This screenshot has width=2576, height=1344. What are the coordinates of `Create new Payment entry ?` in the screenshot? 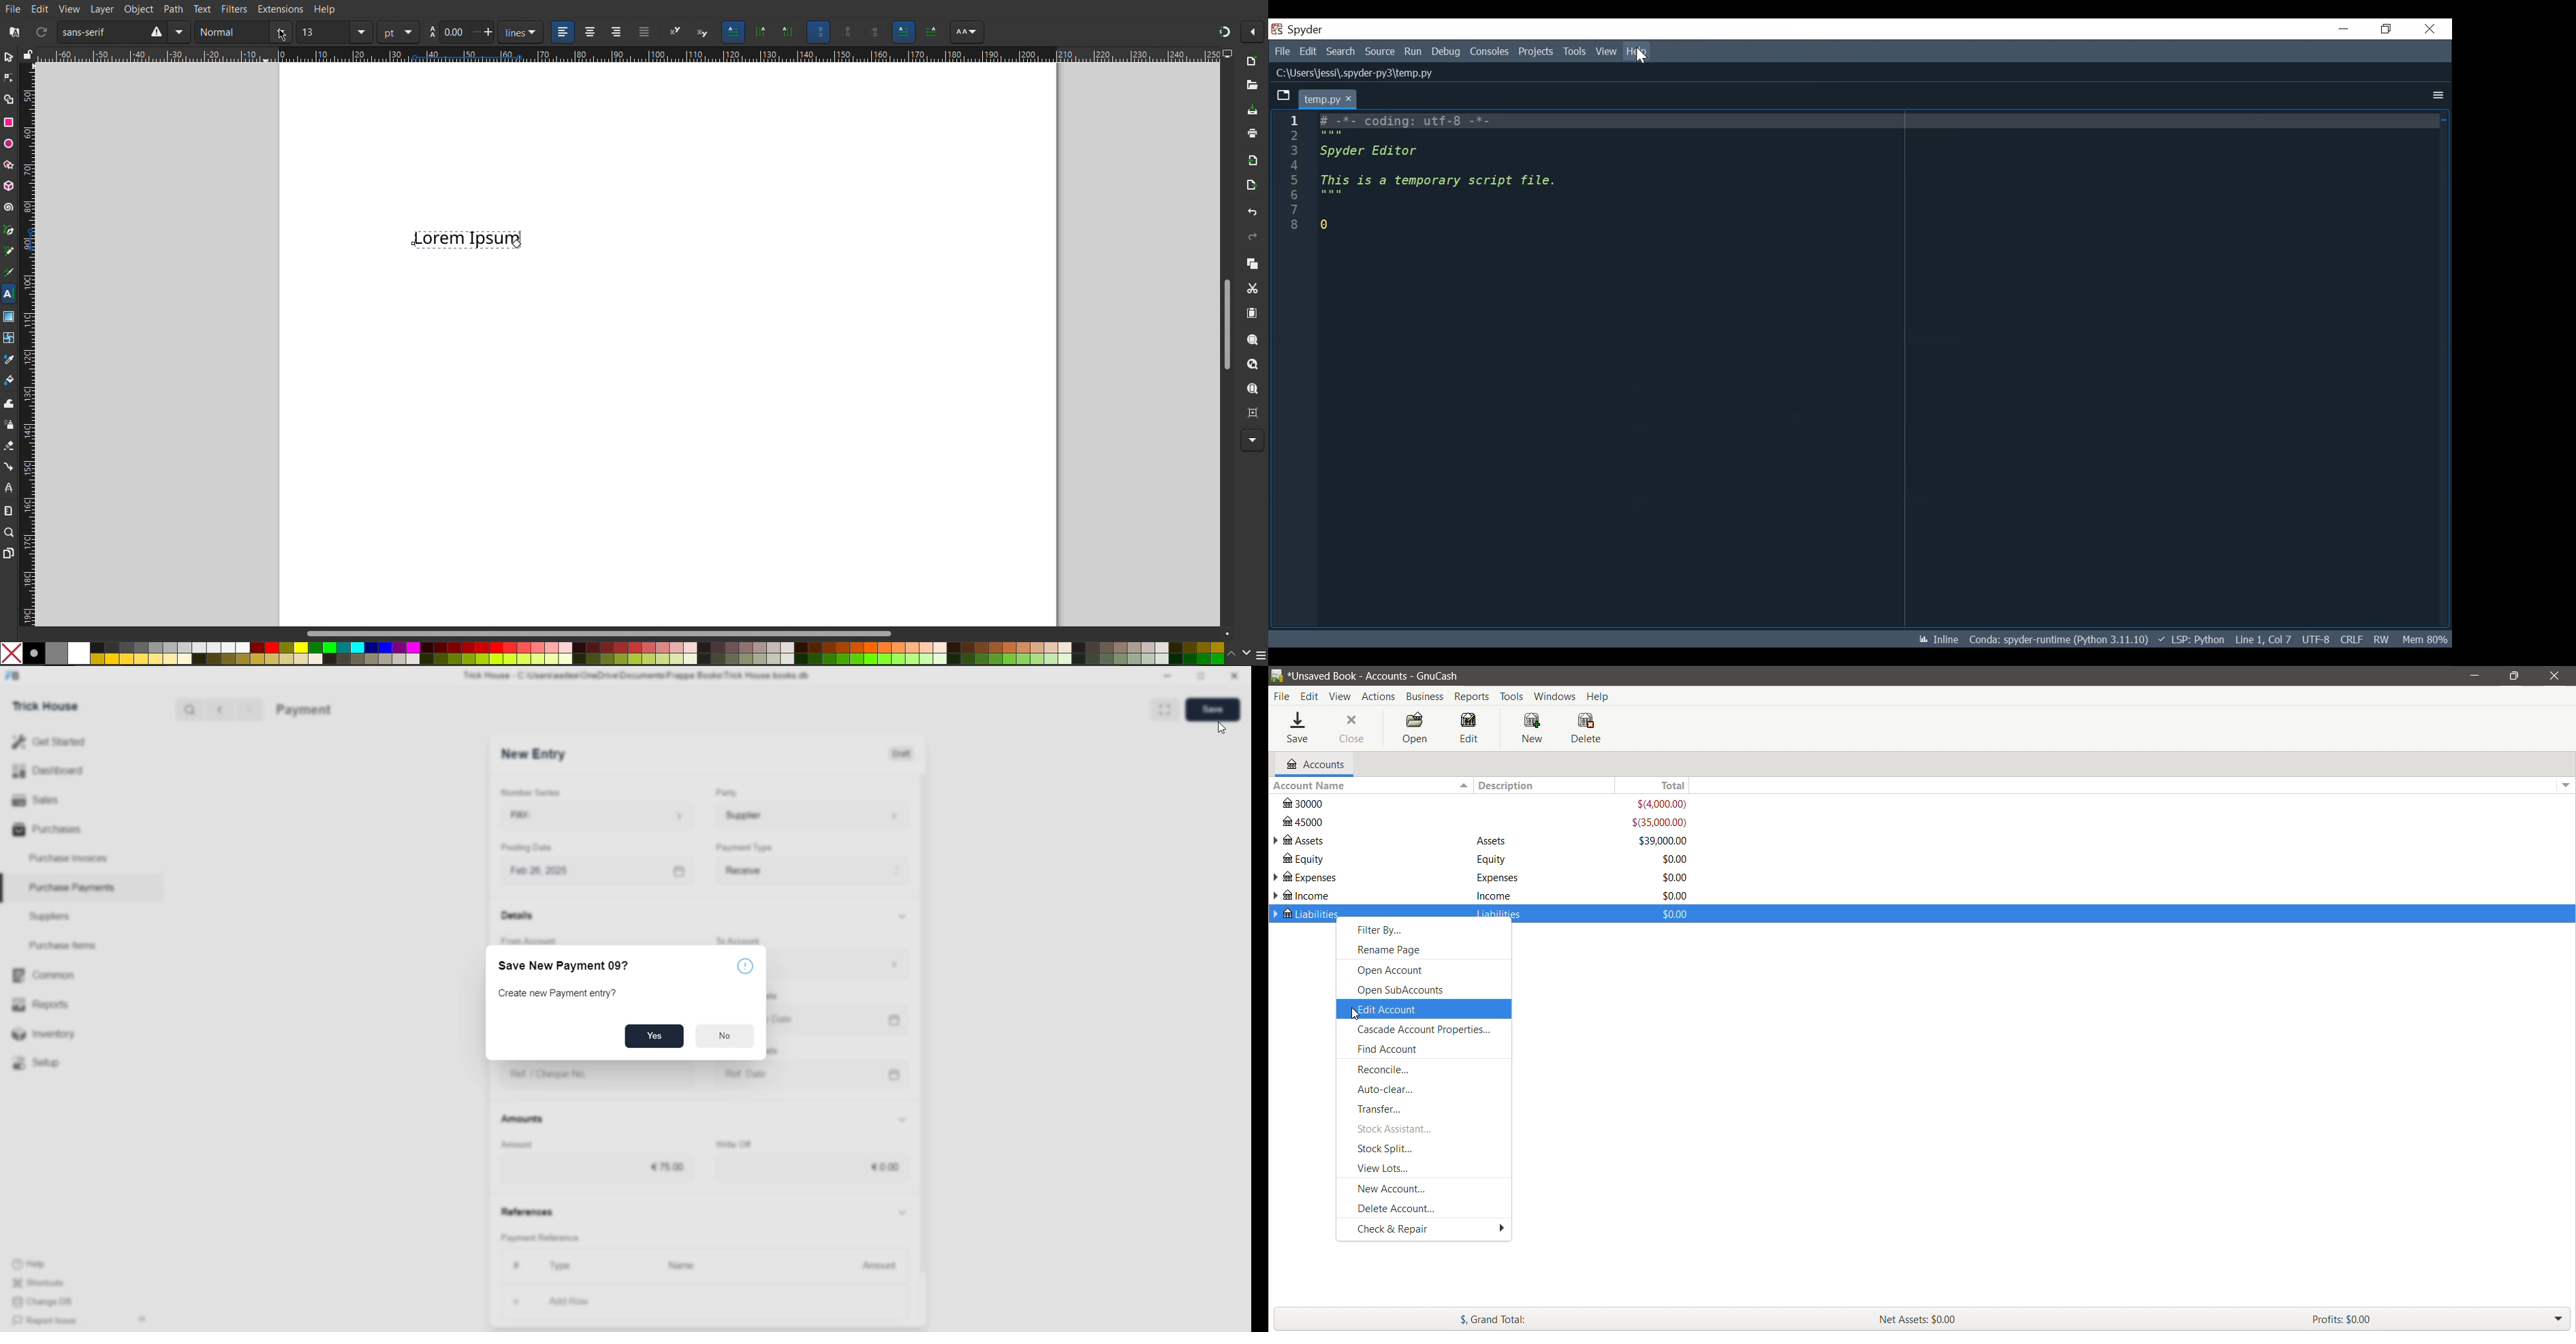 It's located at (559, 994).